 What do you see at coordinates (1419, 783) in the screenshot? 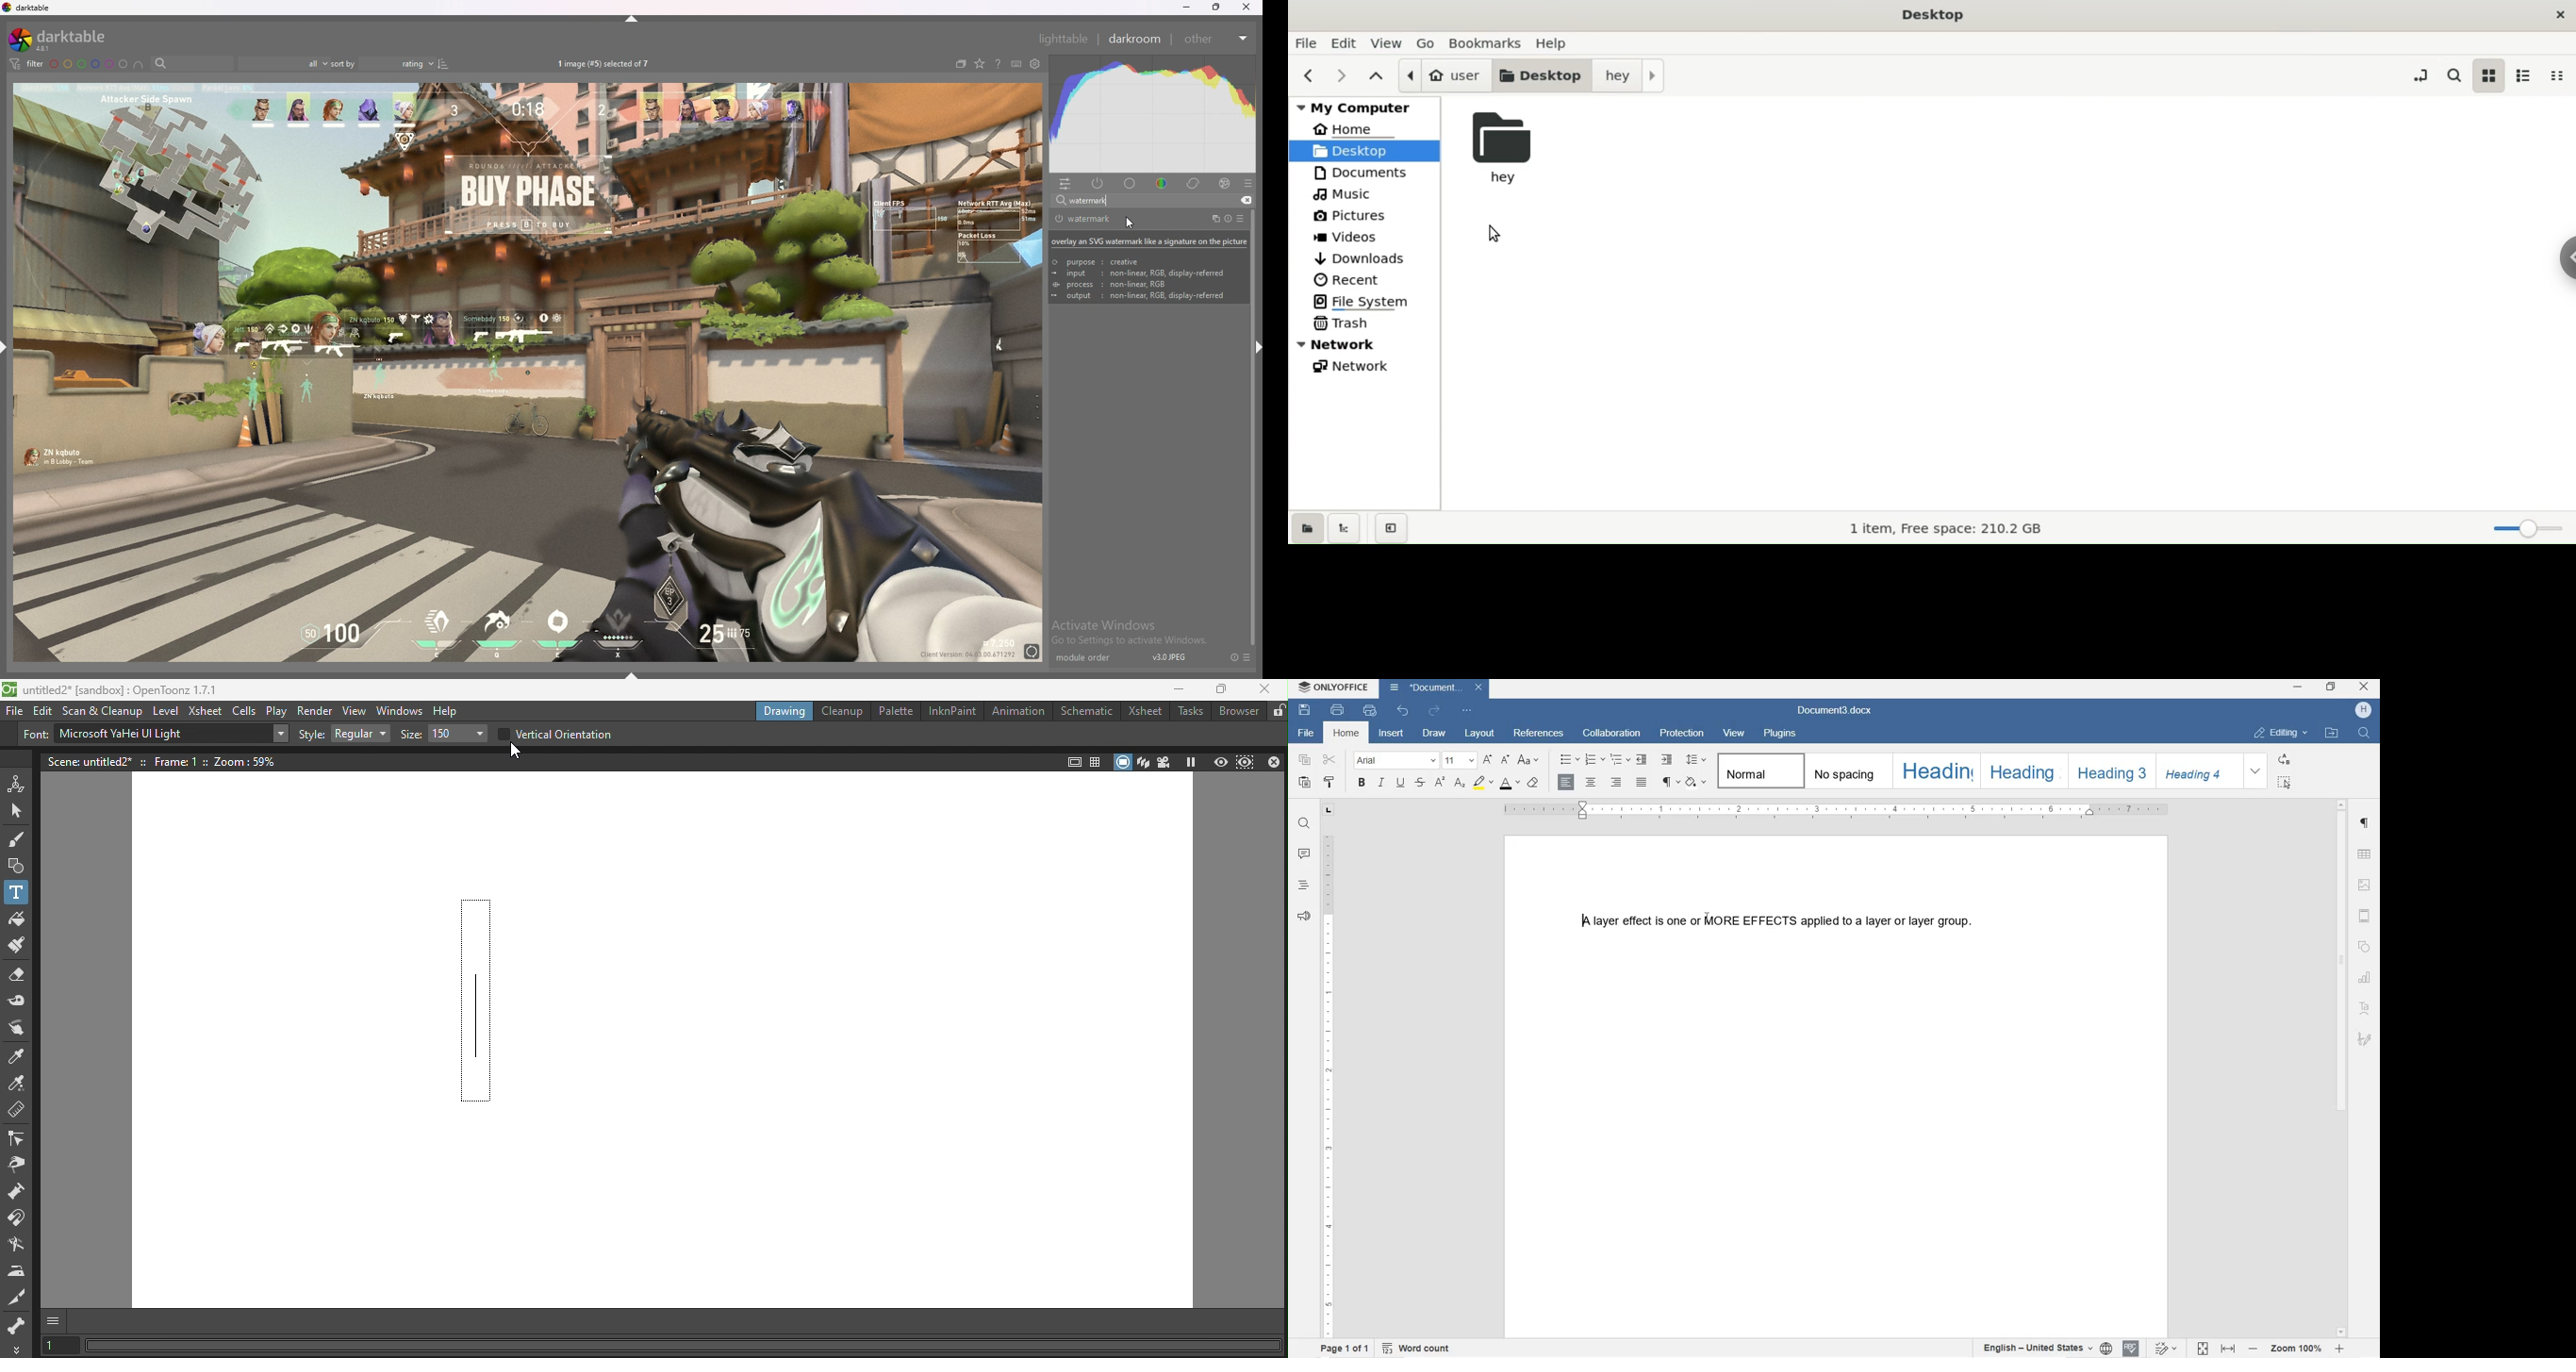
I see `STRIKETHROUGH` at bounding box center [1419, 783].